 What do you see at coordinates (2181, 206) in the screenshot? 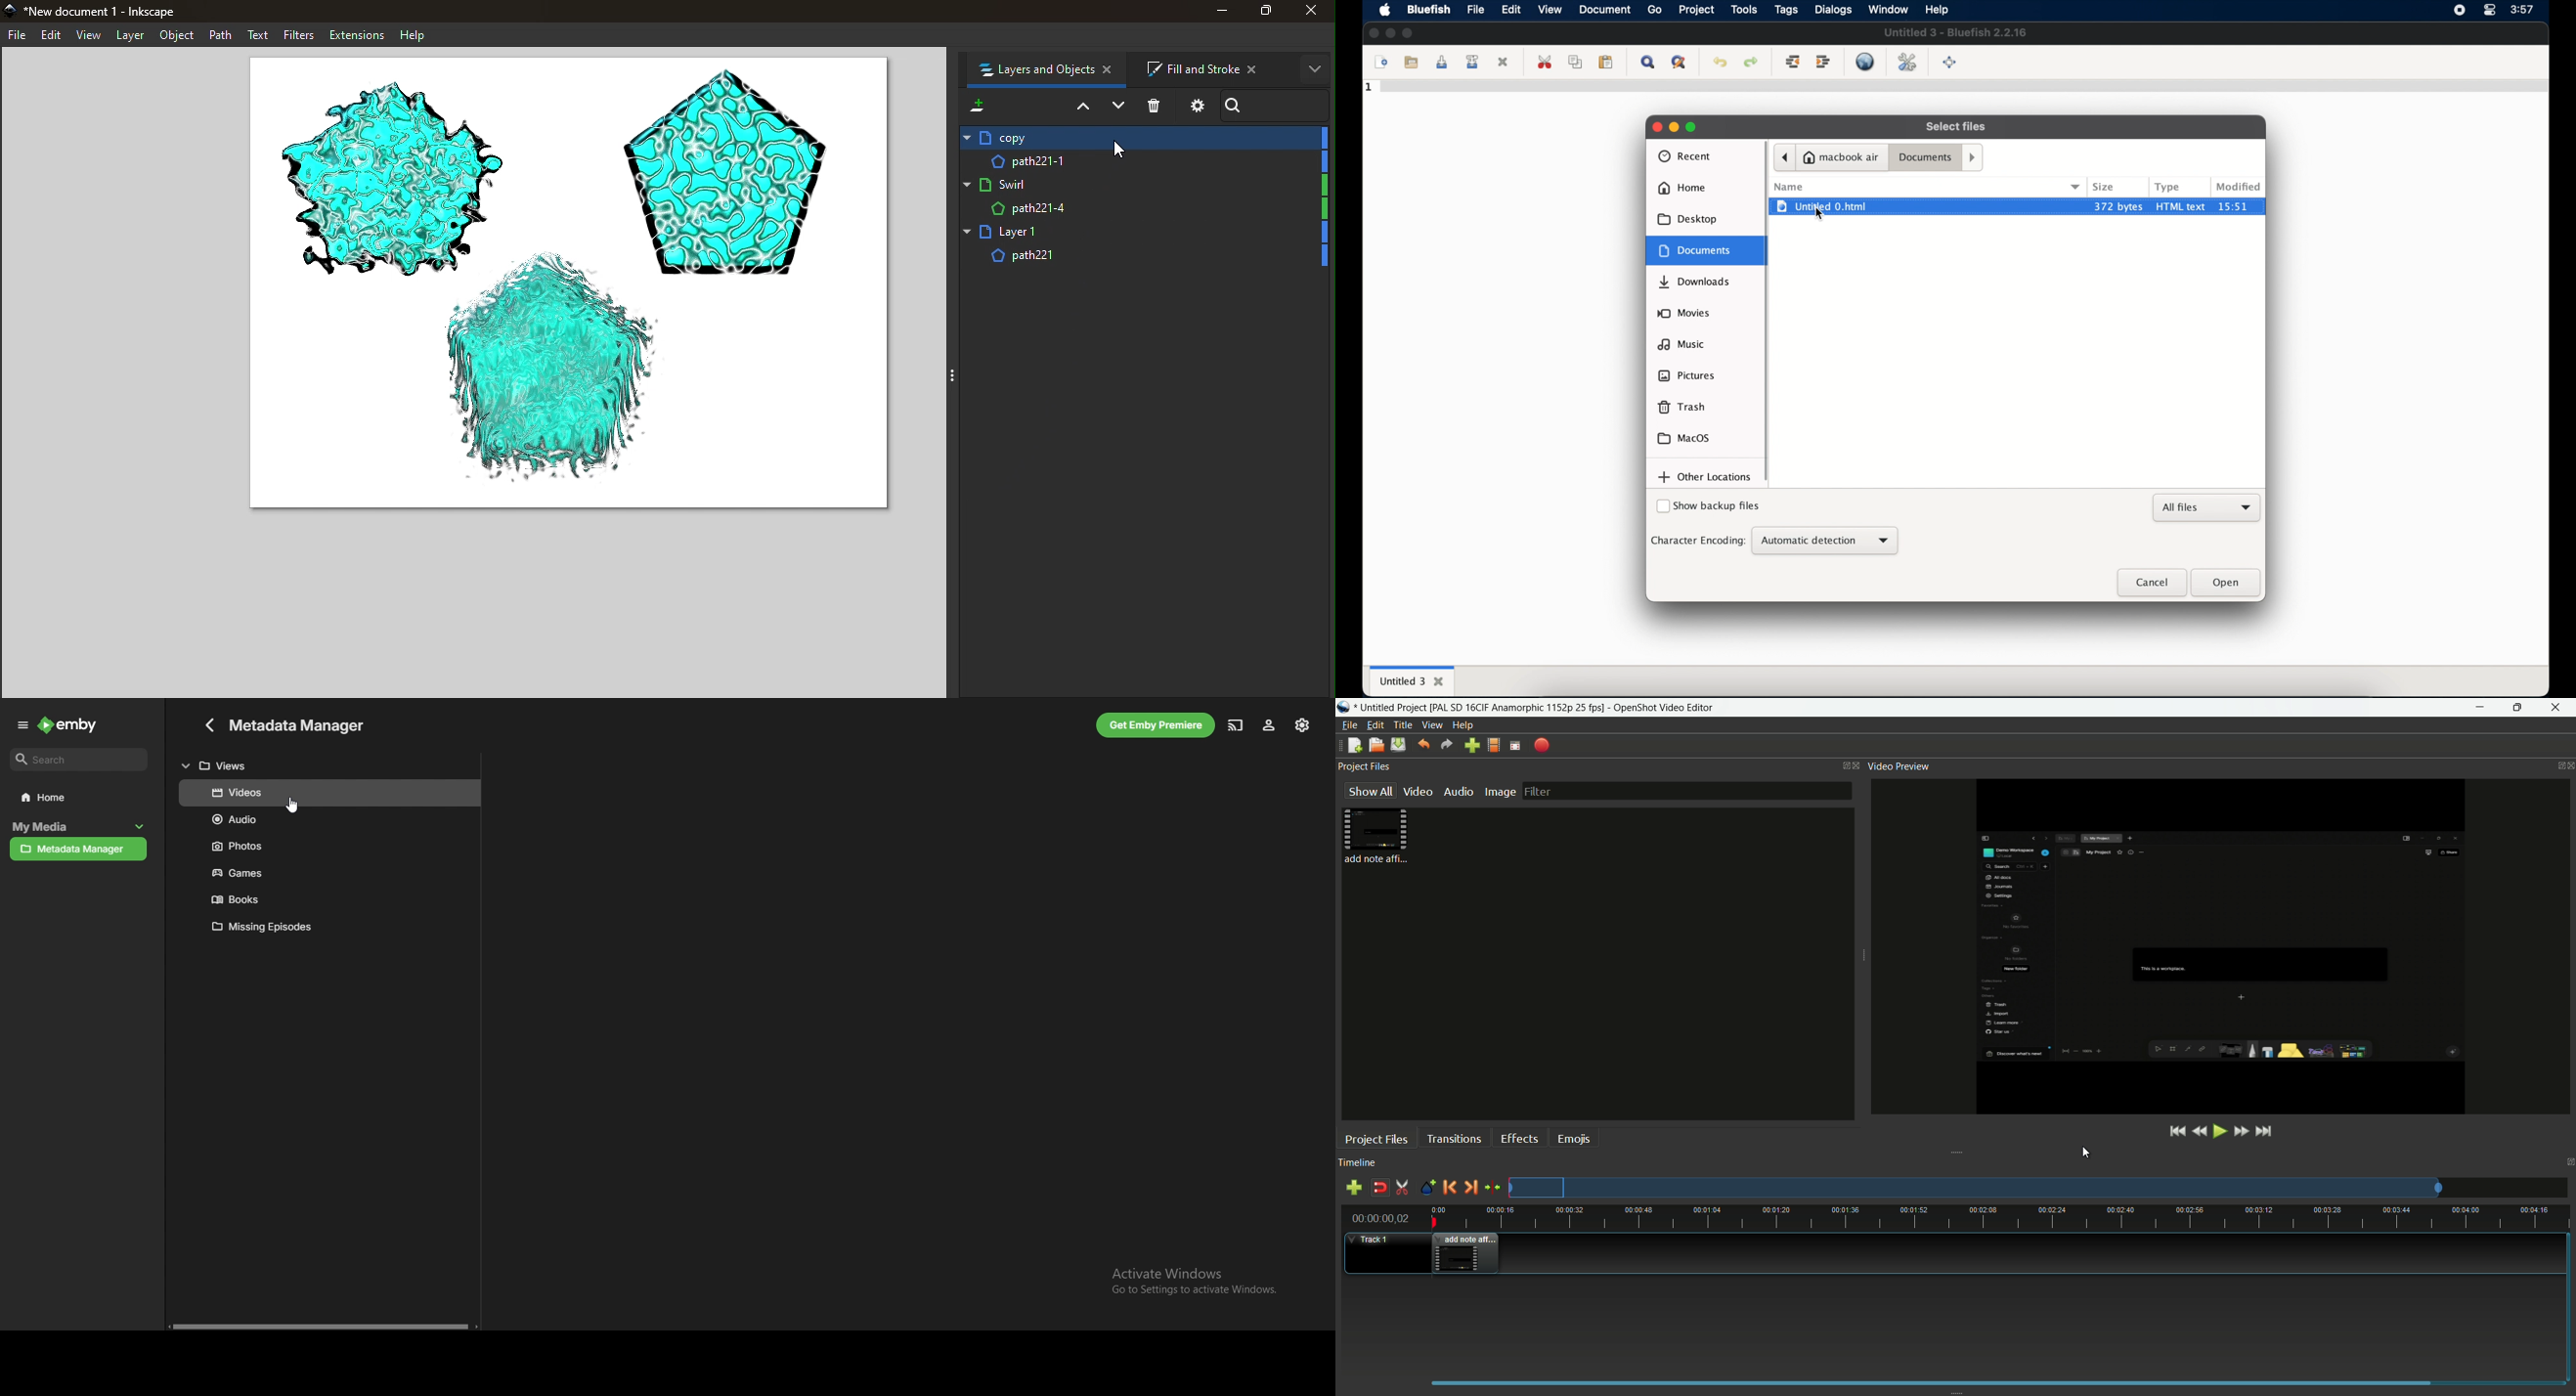
I see `html text` at bounding box center [2181, 206].